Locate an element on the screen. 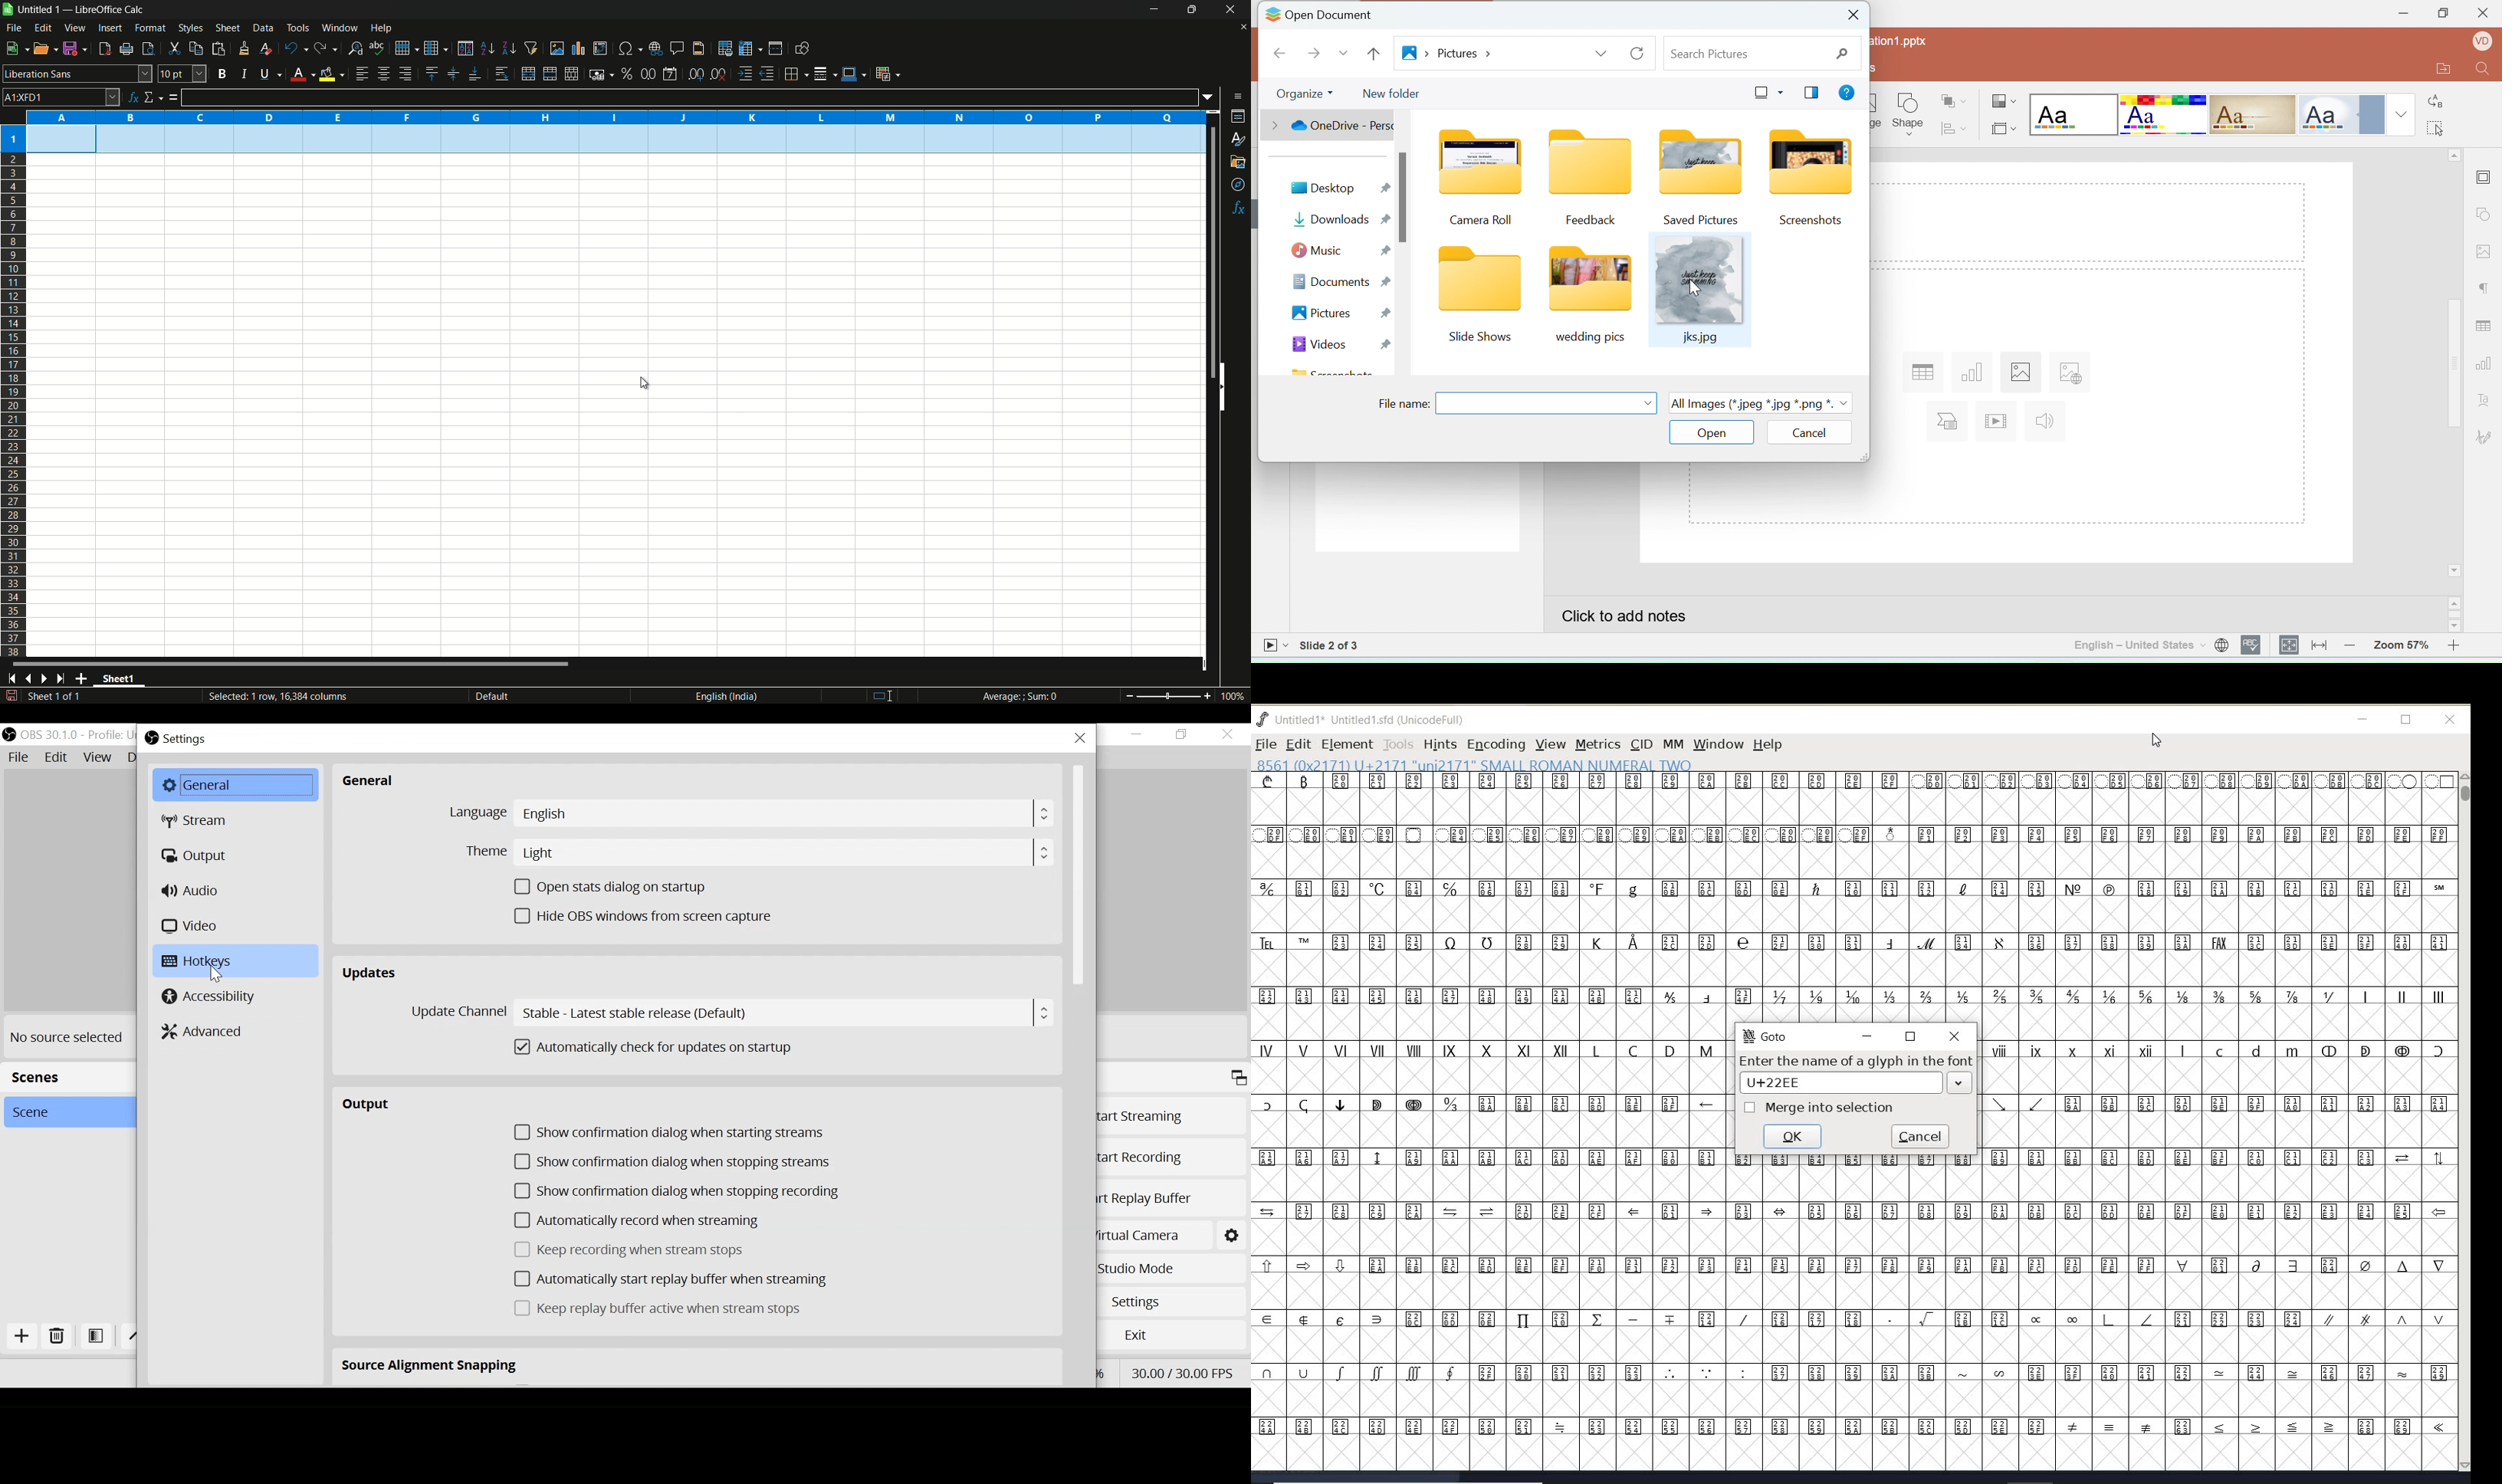 The image size is (2520, 1484). maximize or restore is located at coordinates (1192, 10).